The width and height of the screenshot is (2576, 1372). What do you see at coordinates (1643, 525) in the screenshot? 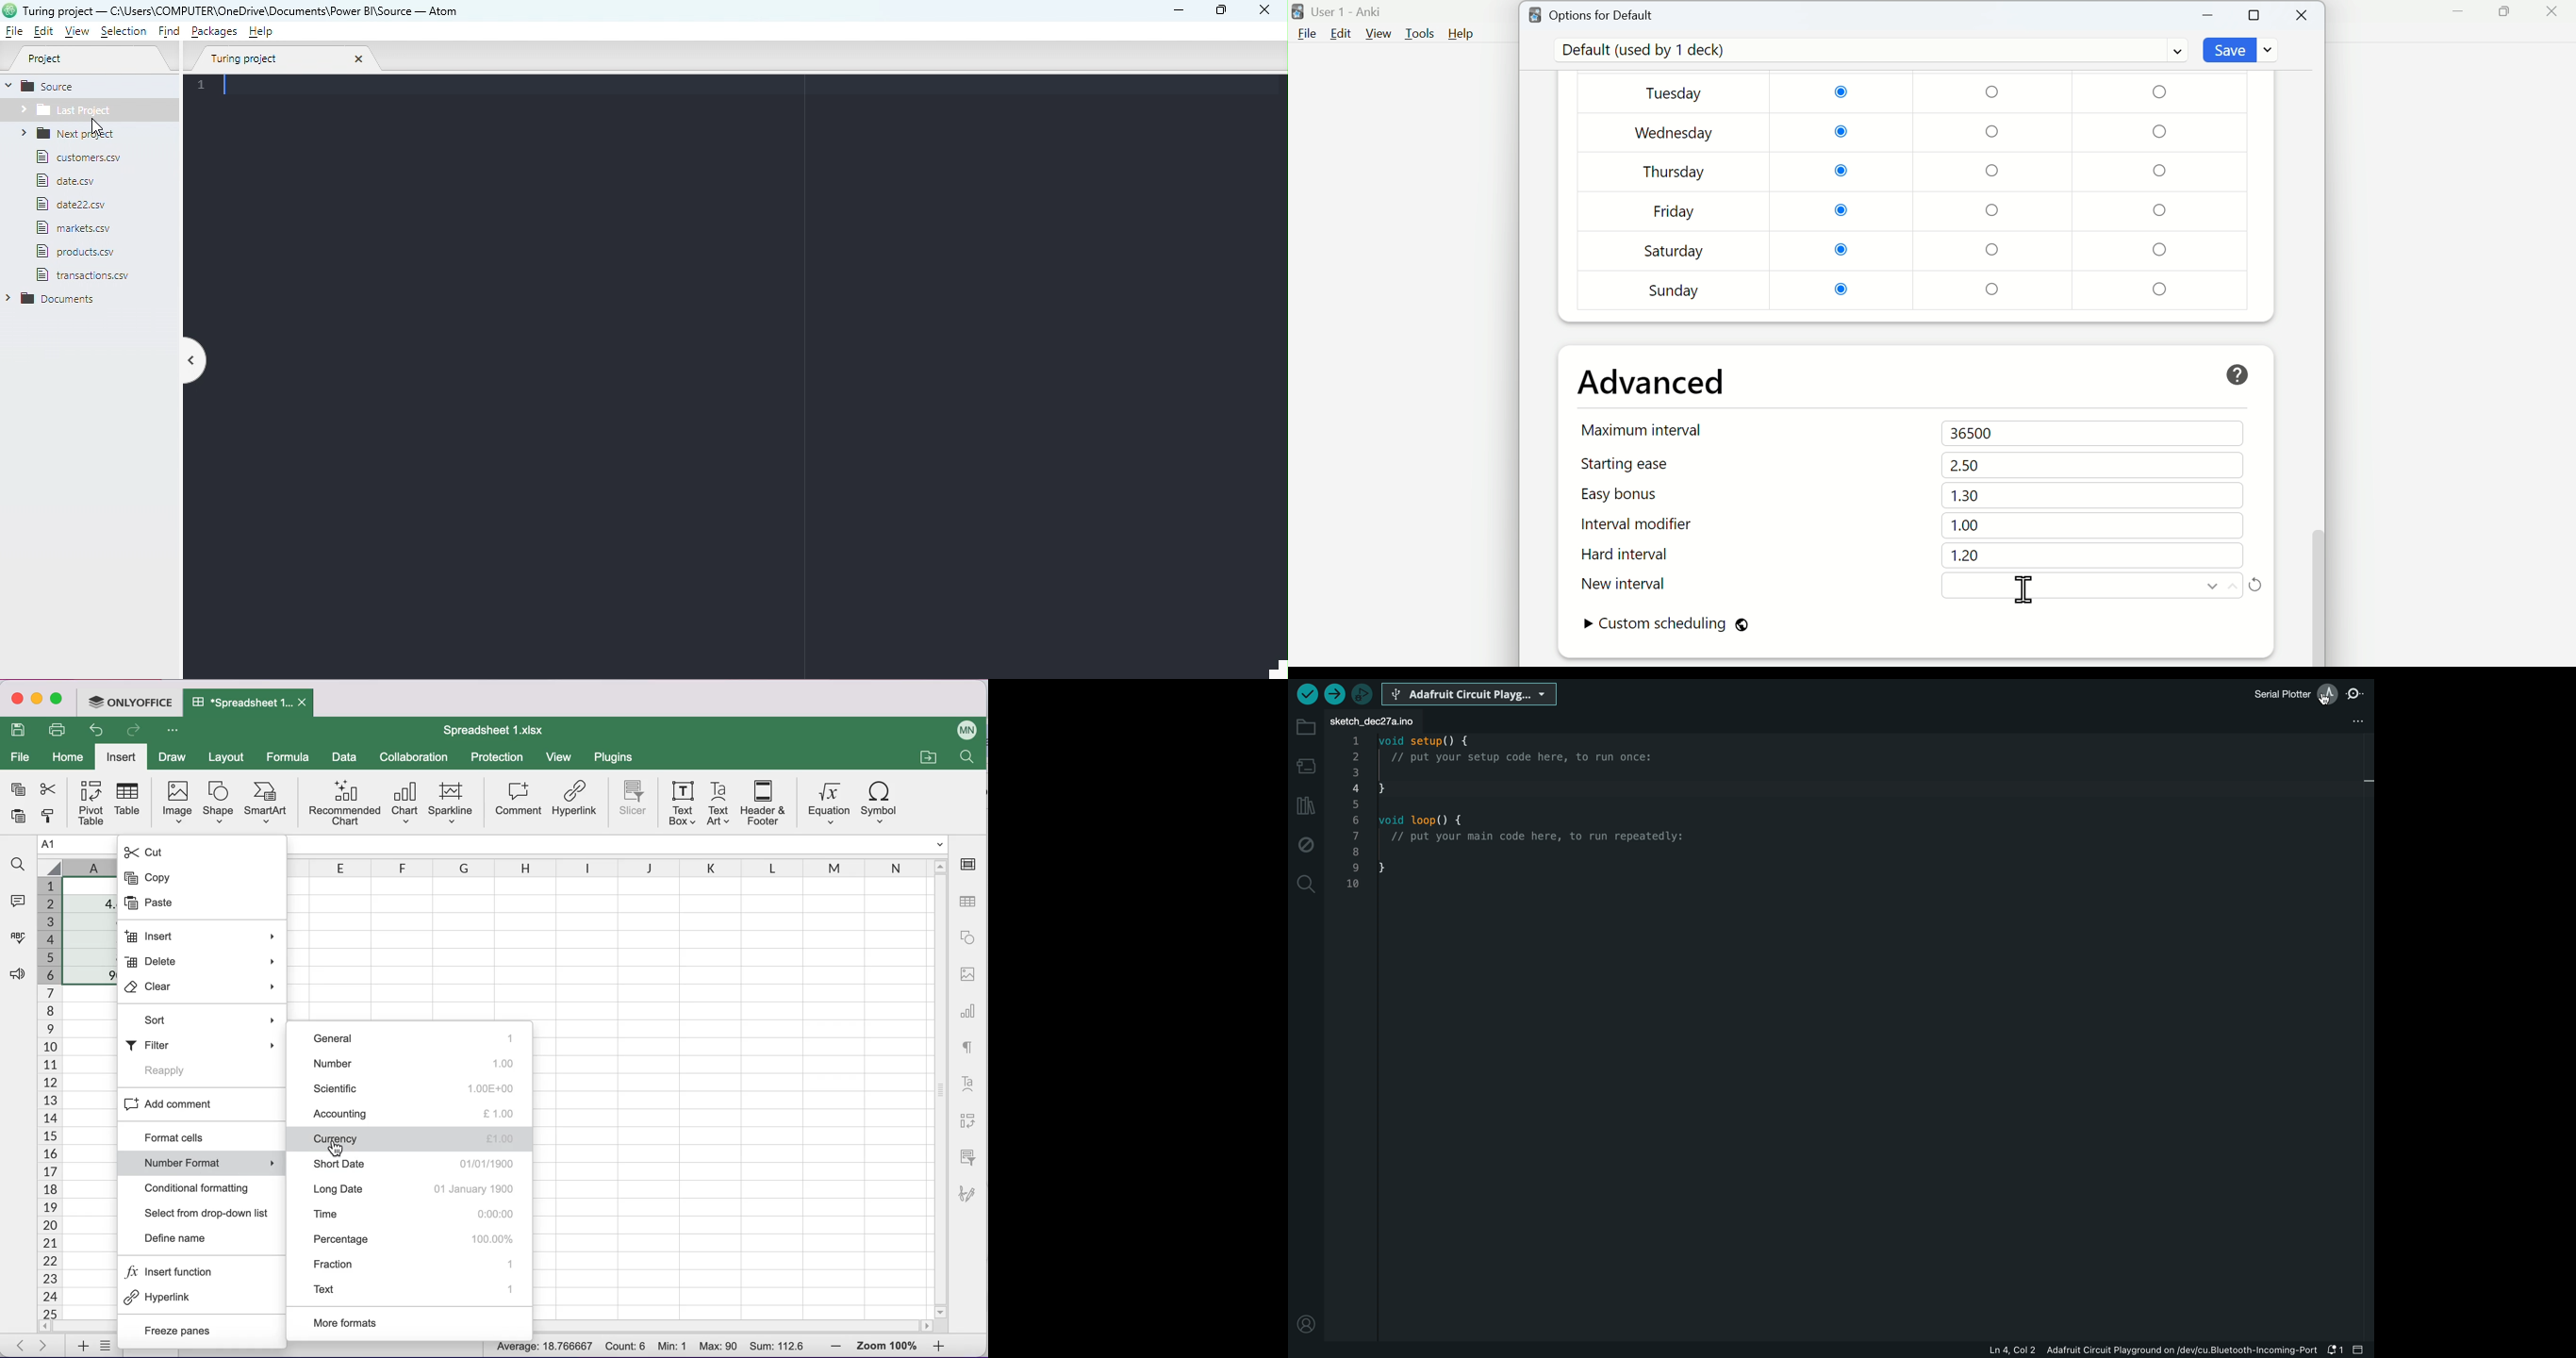
I see `Interval modifier` at bounding box center [1643, 525].